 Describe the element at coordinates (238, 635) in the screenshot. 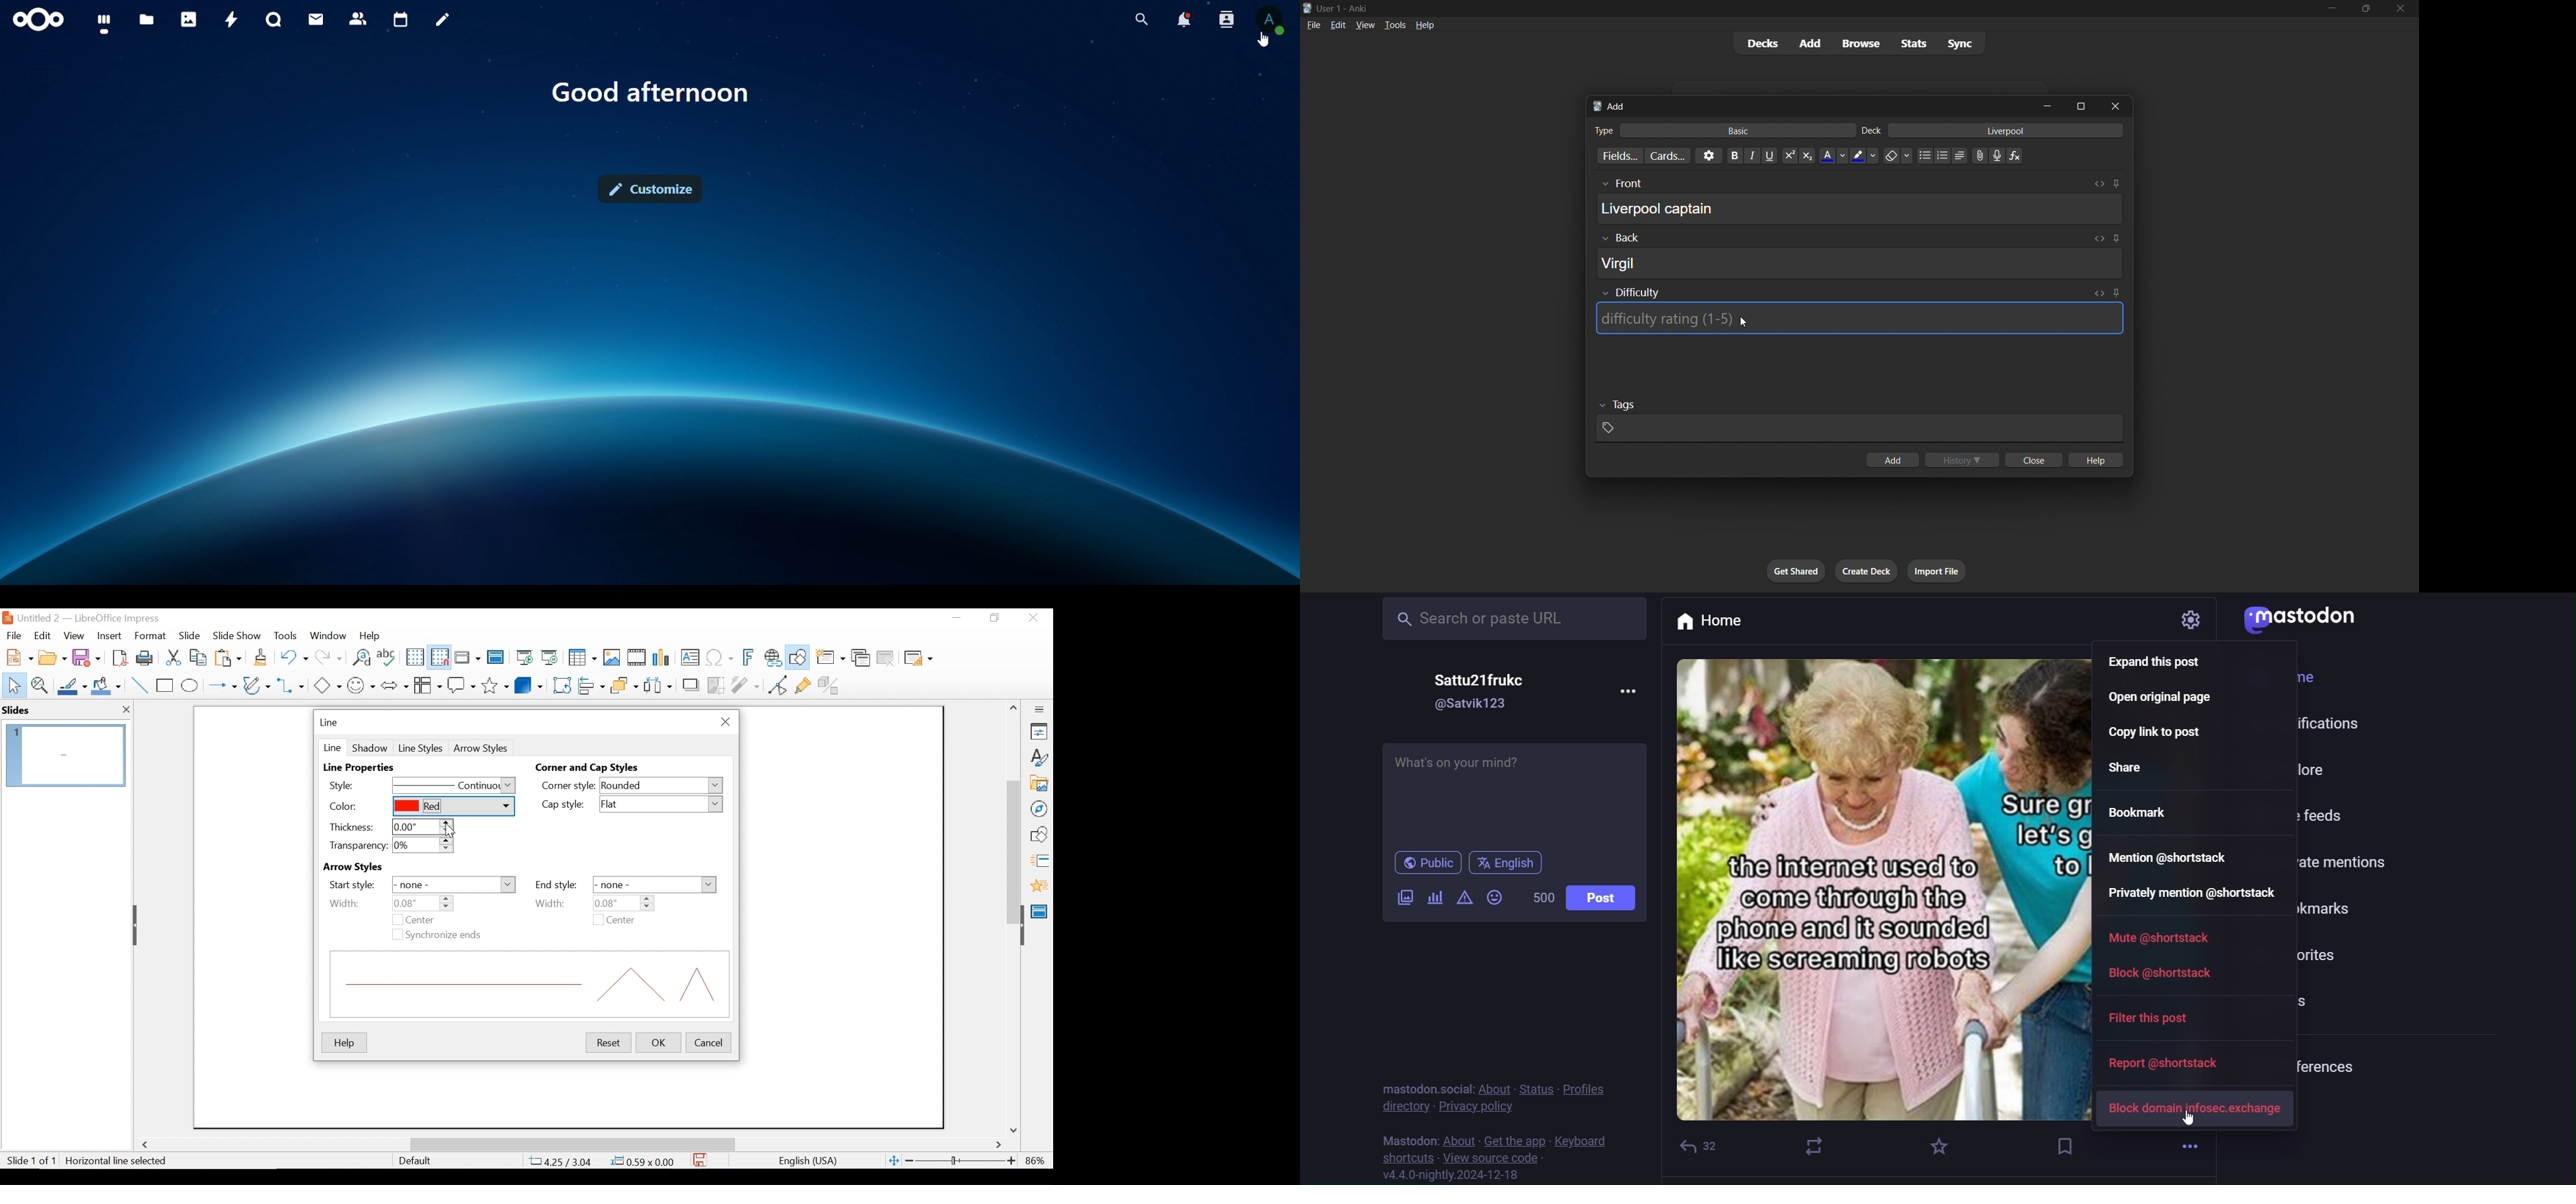

I see `Slide Show` at that location.